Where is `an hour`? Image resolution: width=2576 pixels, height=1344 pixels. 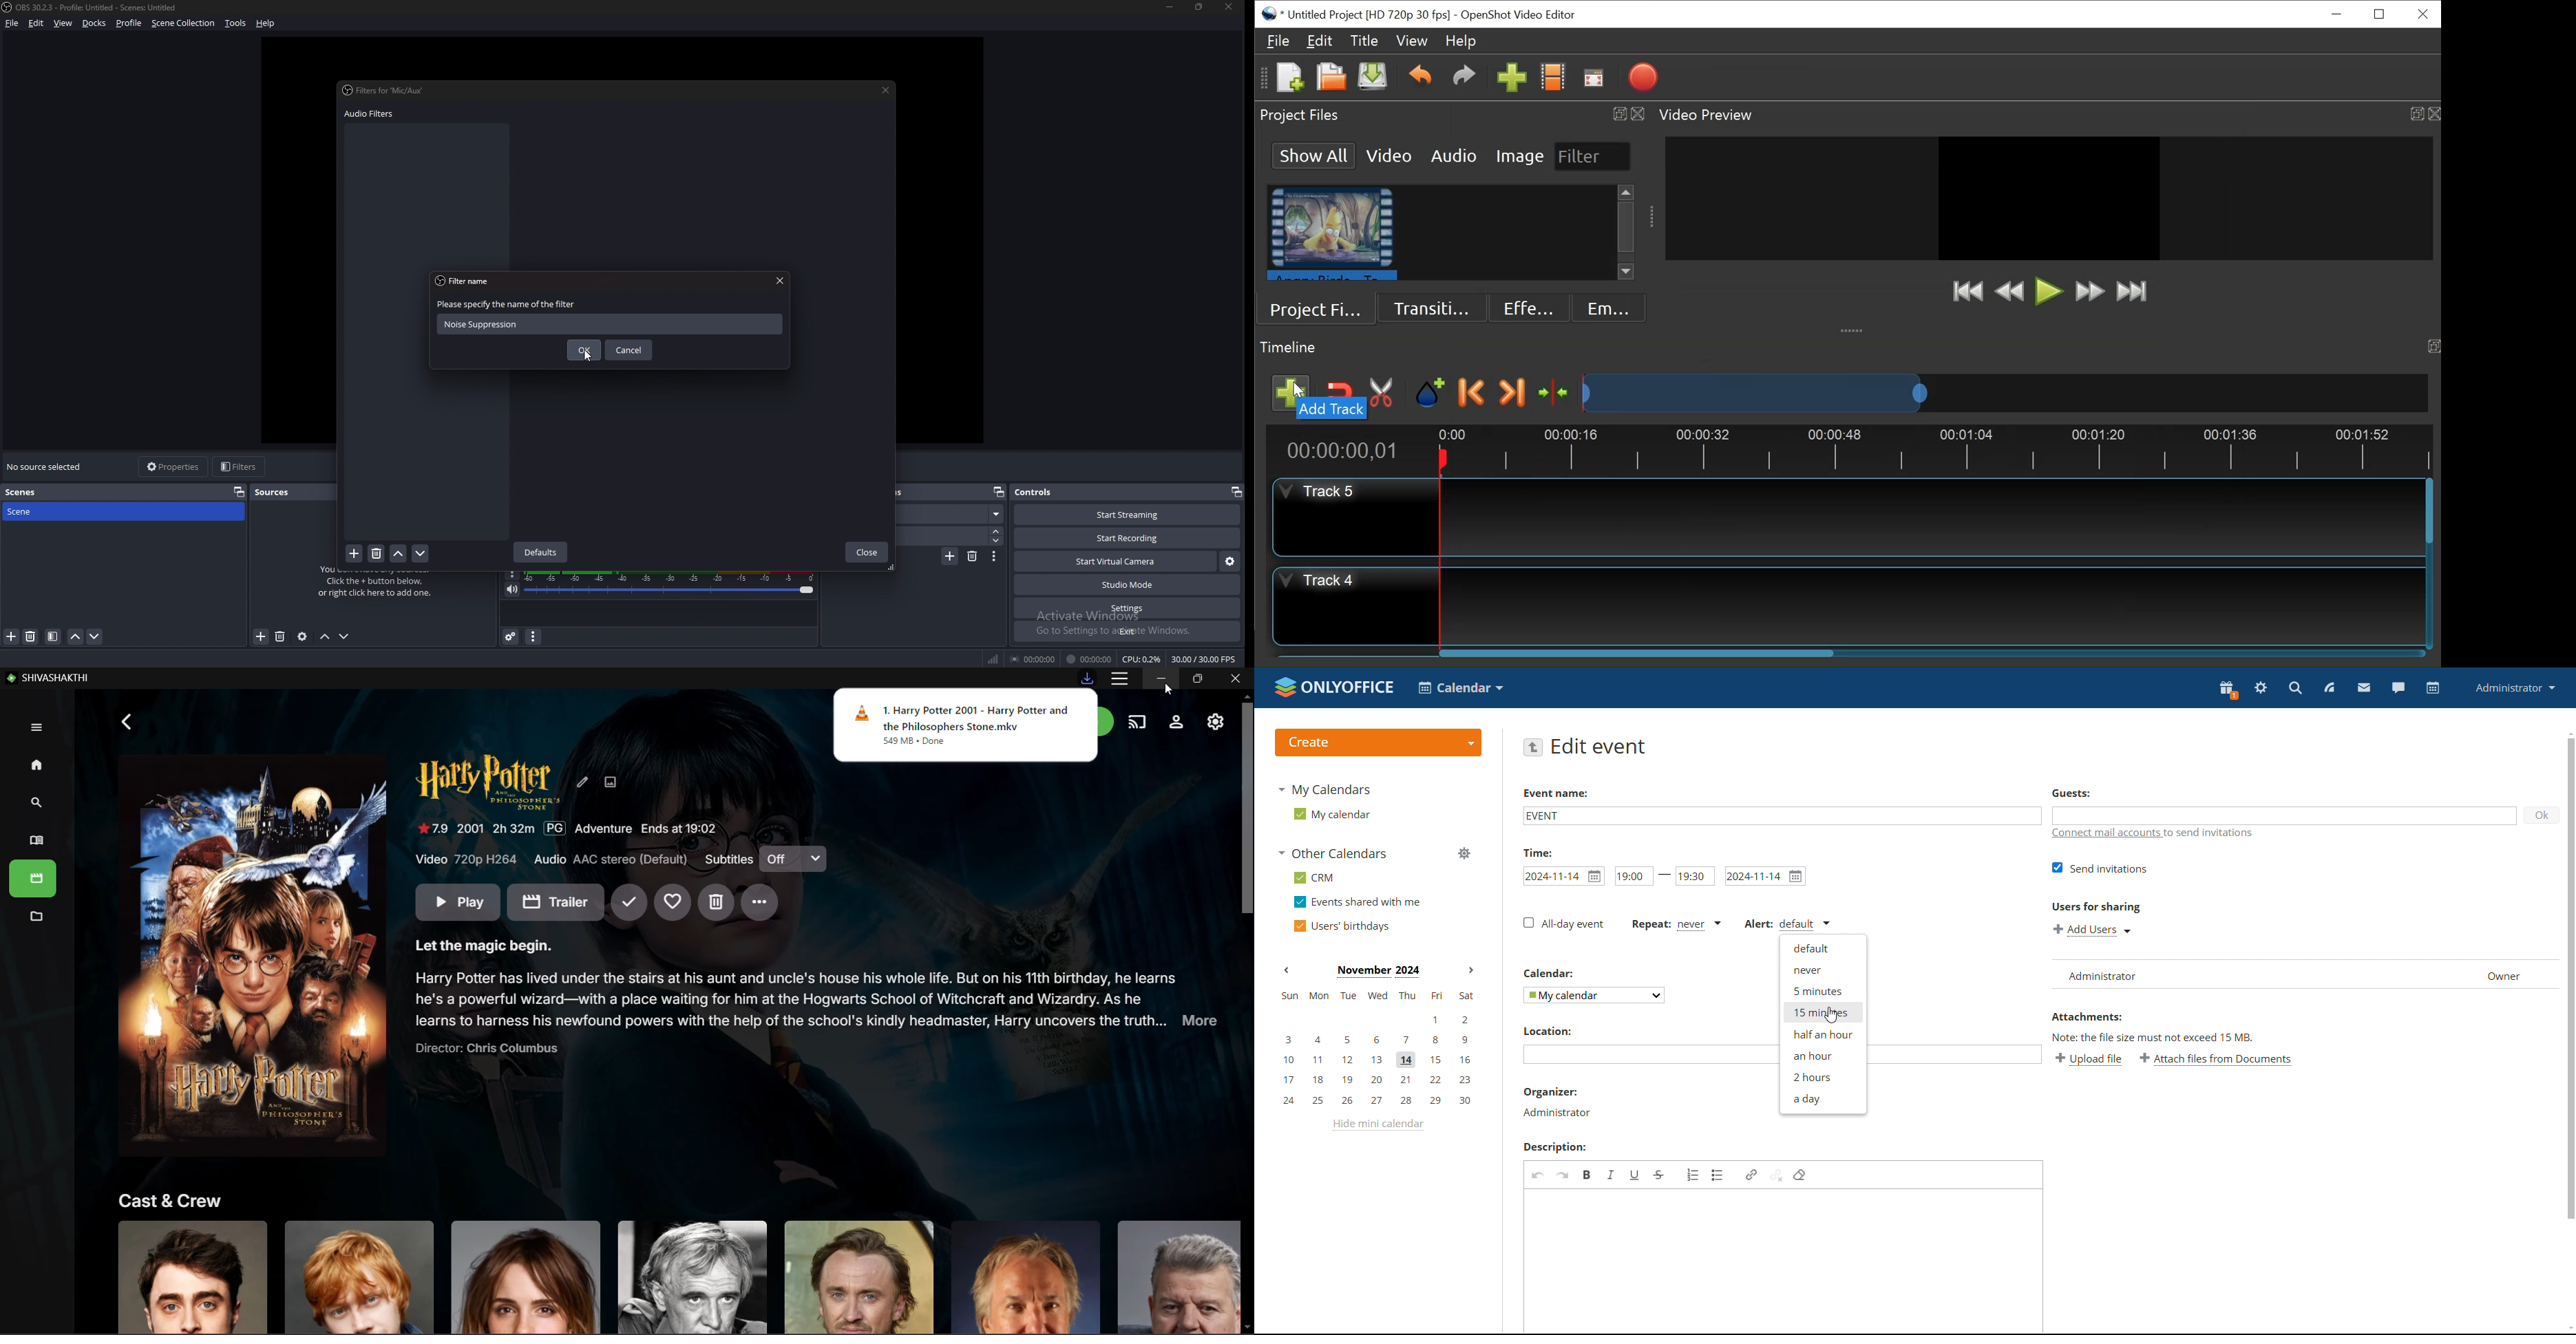
an hour is located at coordinates (1822, 1055).